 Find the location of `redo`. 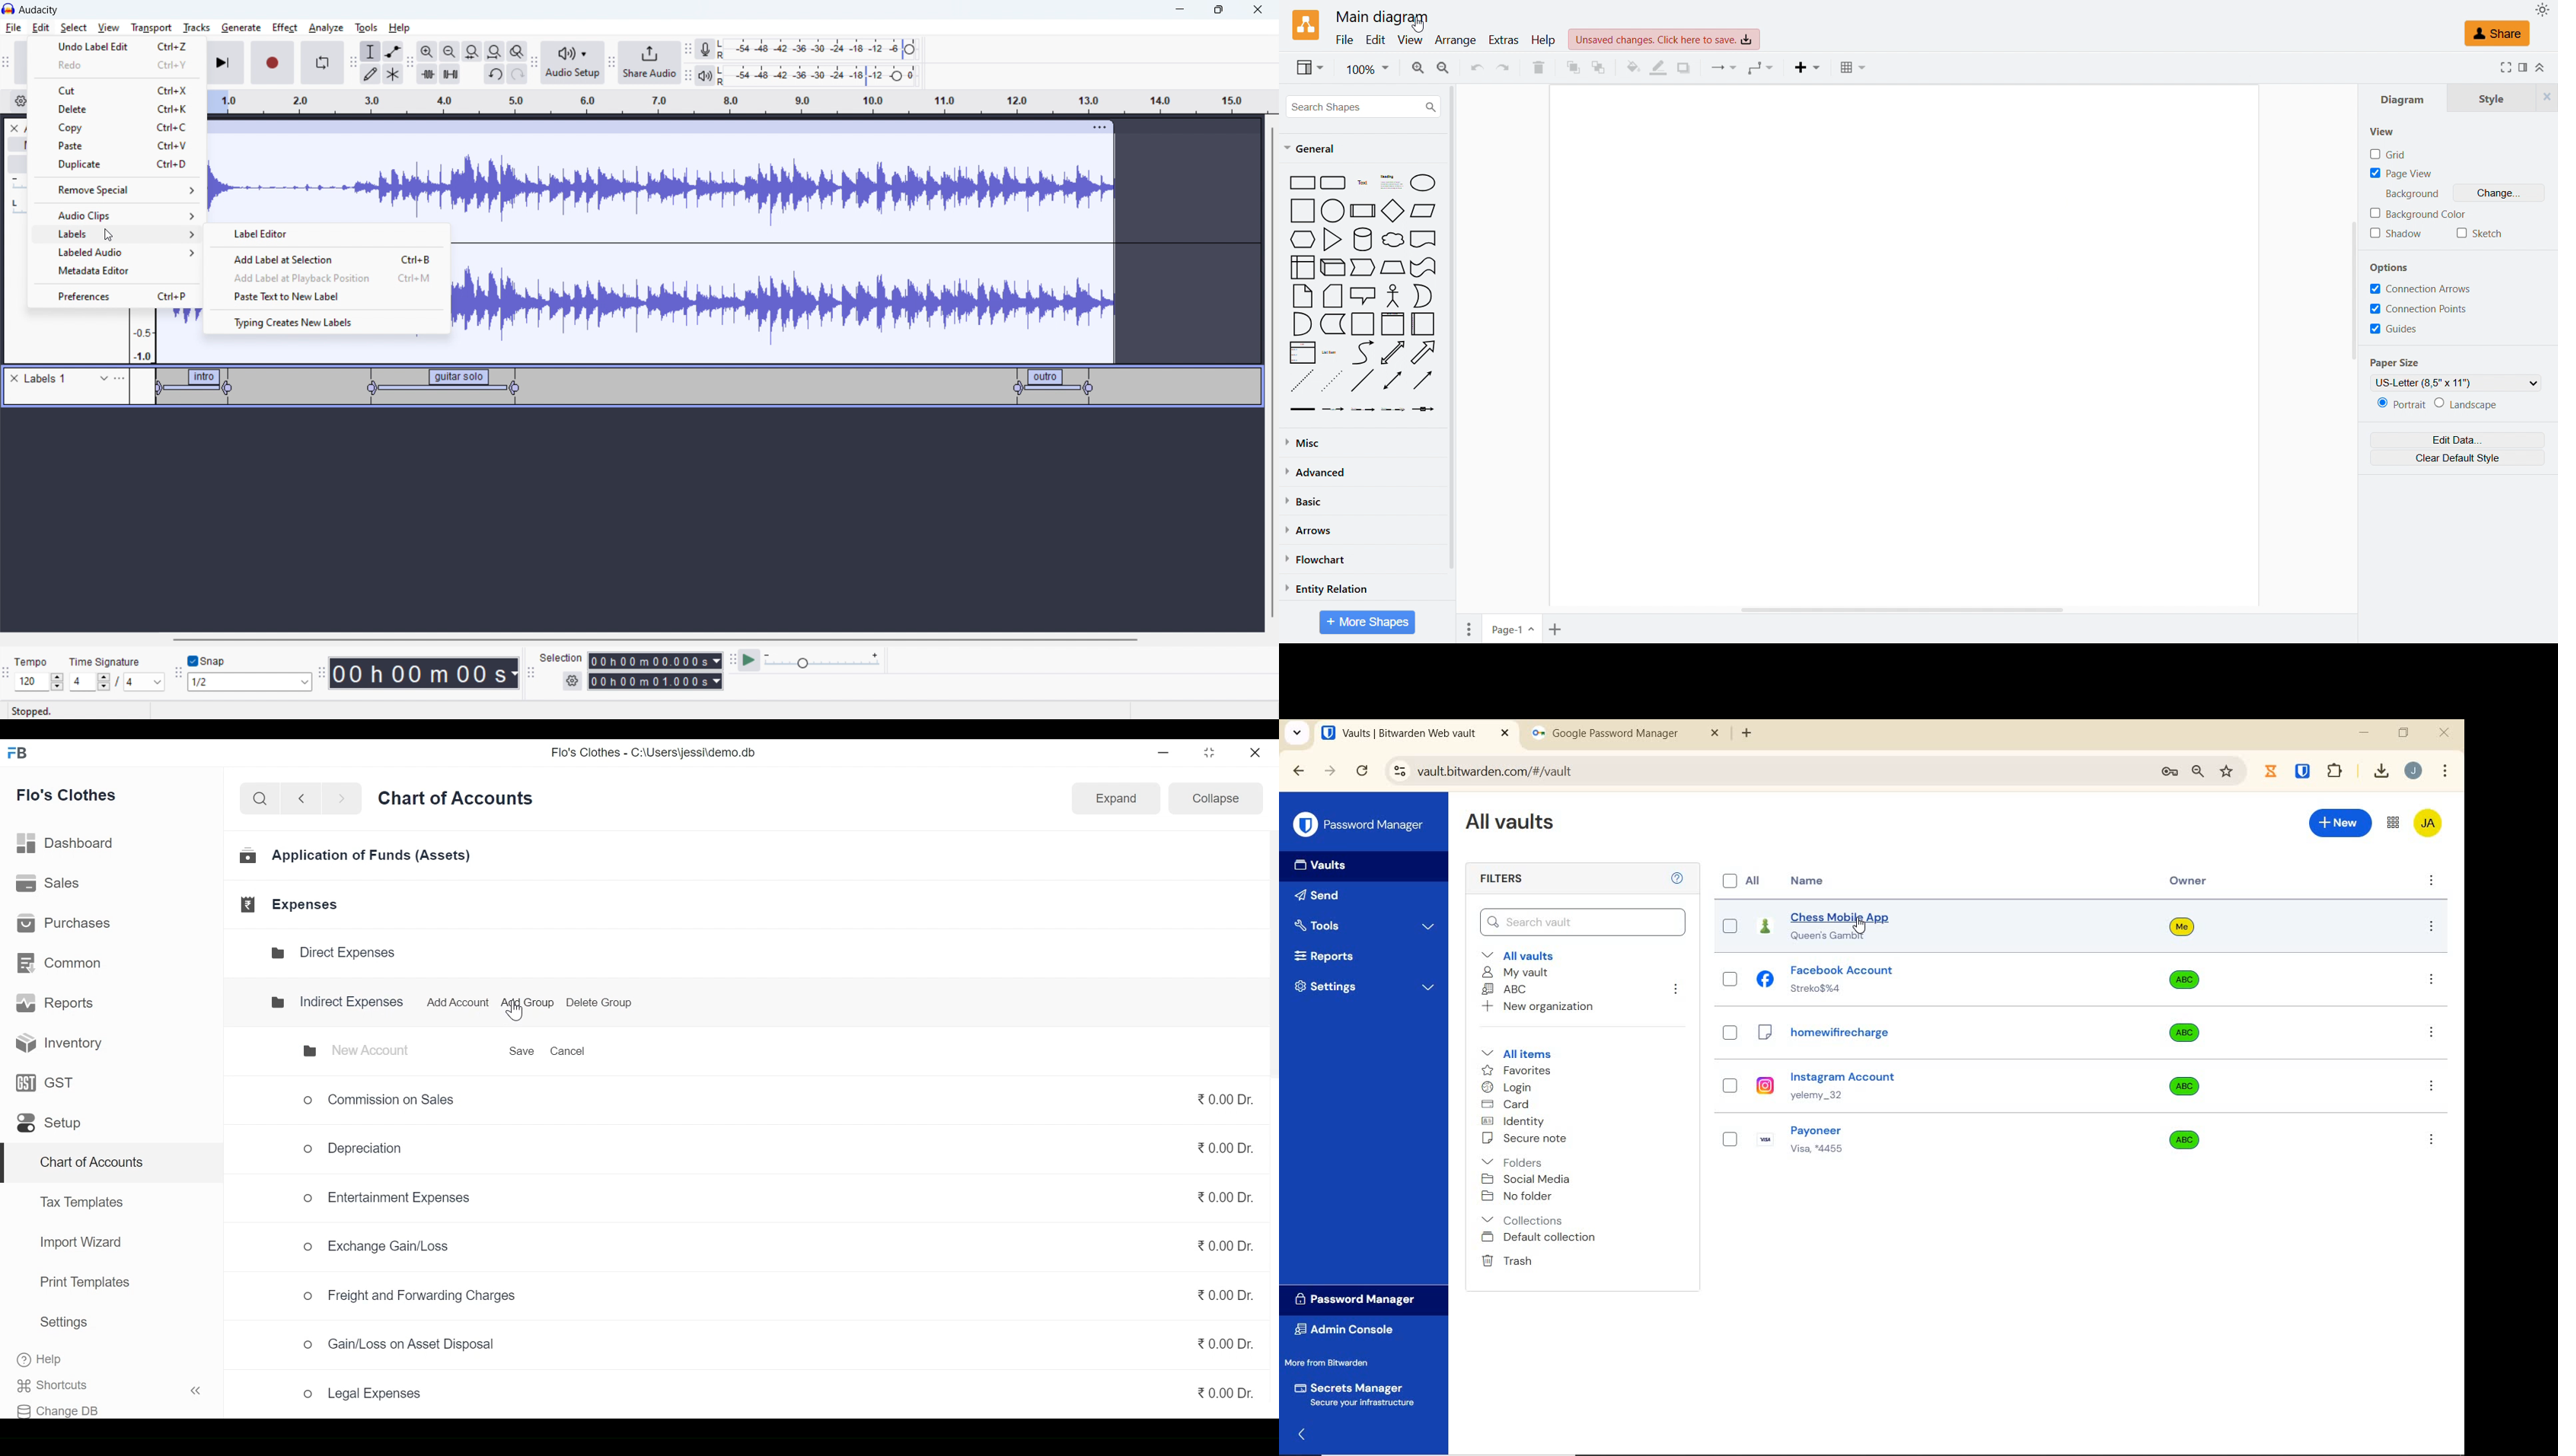

redo is located at coordinates (117, 65).